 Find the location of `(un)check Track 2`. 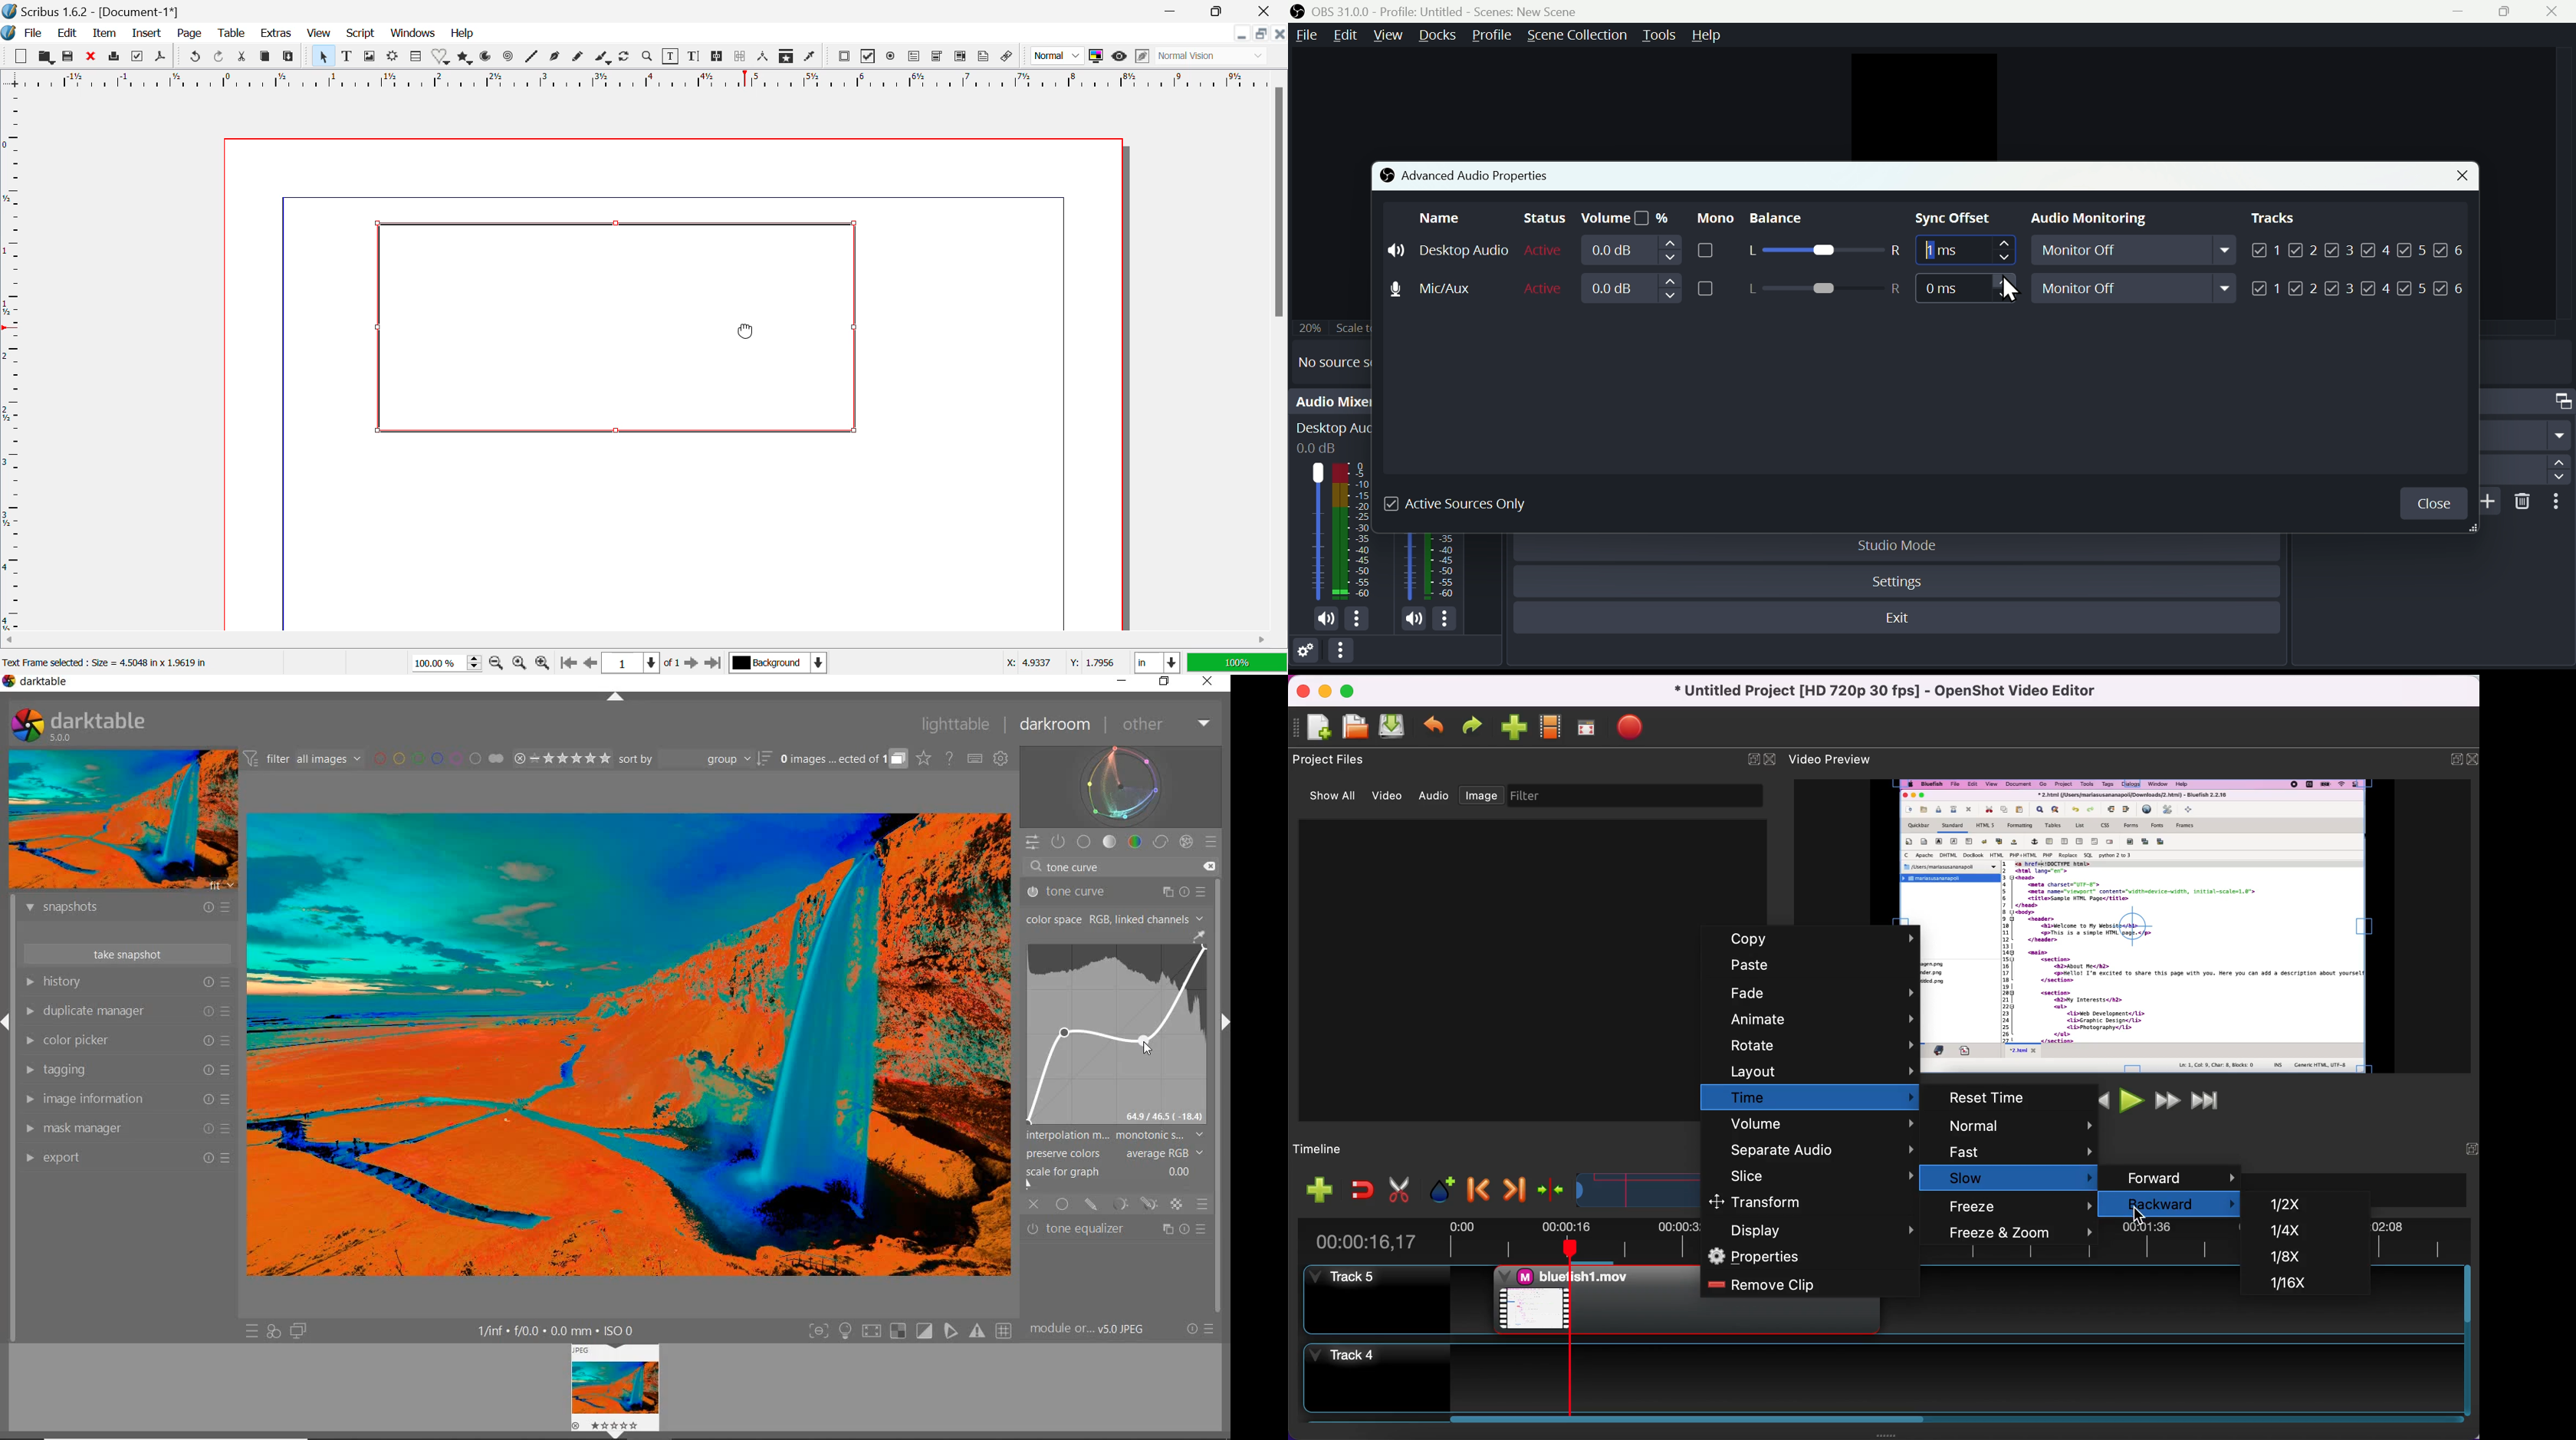

(un)check Track 2 is located at coordinates (2304, 249).